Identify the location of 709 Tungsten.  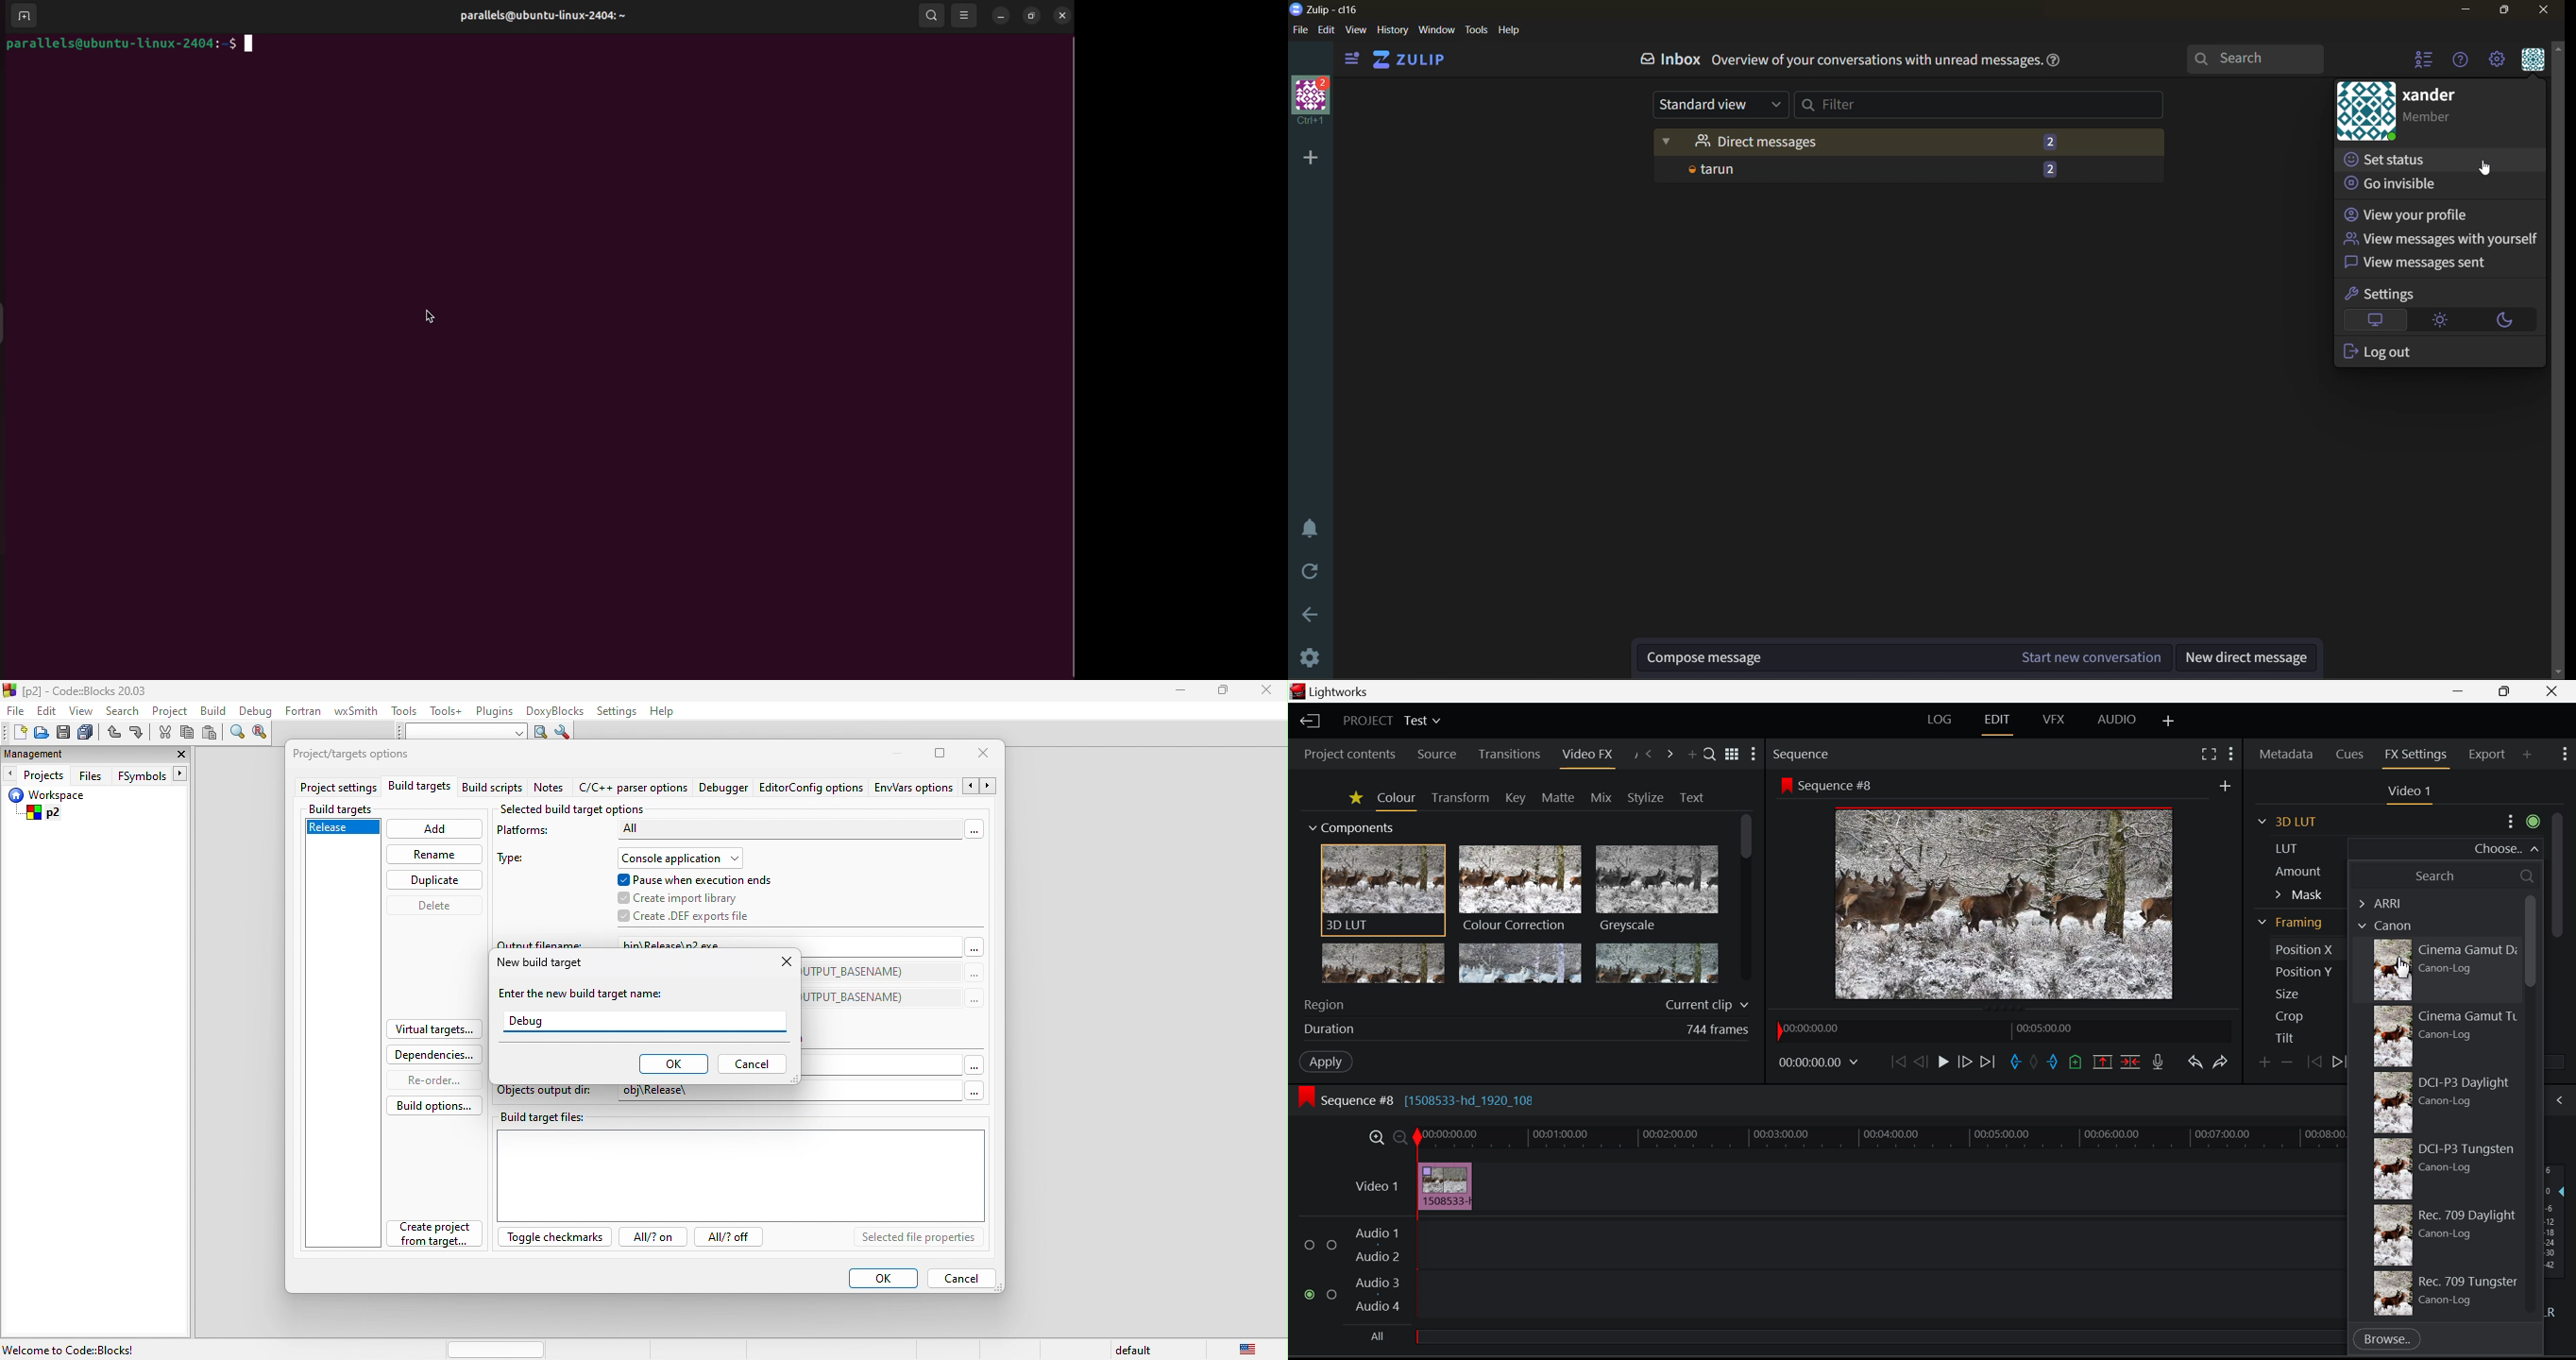
(2435, 1294).